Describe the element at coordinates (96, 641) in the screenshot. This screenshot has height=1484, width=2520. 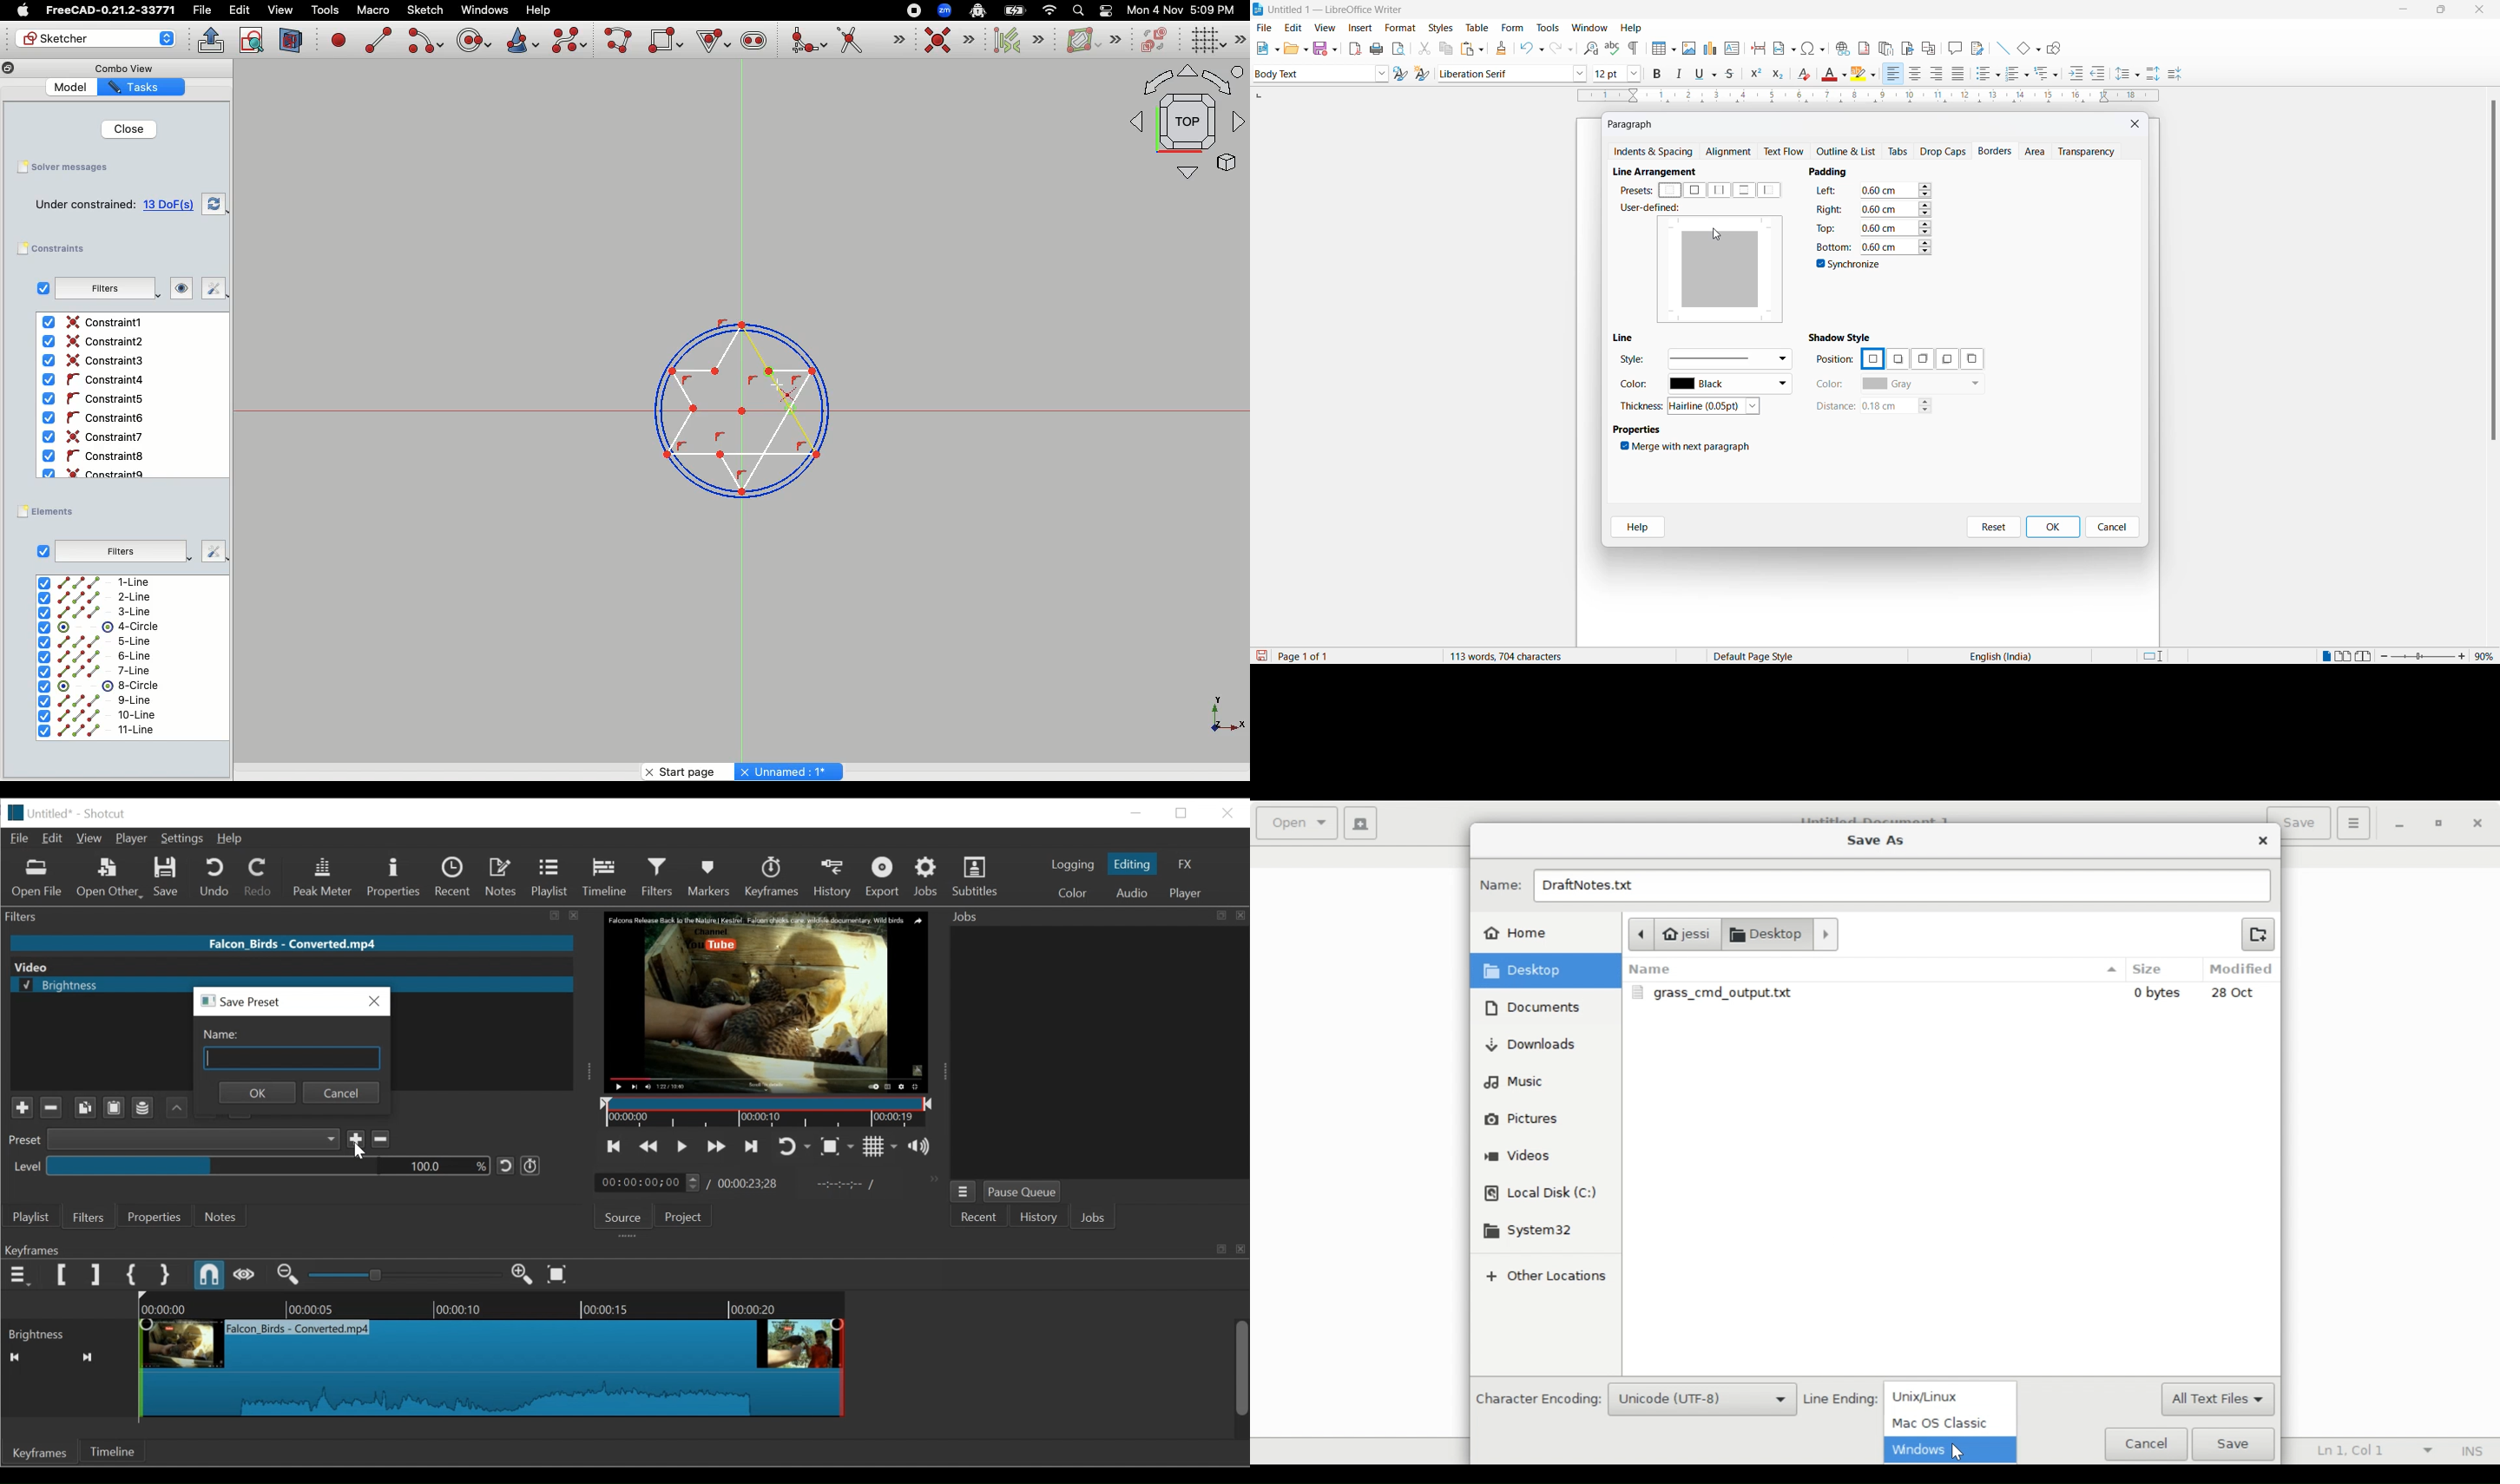
I see `5-line` at that location.